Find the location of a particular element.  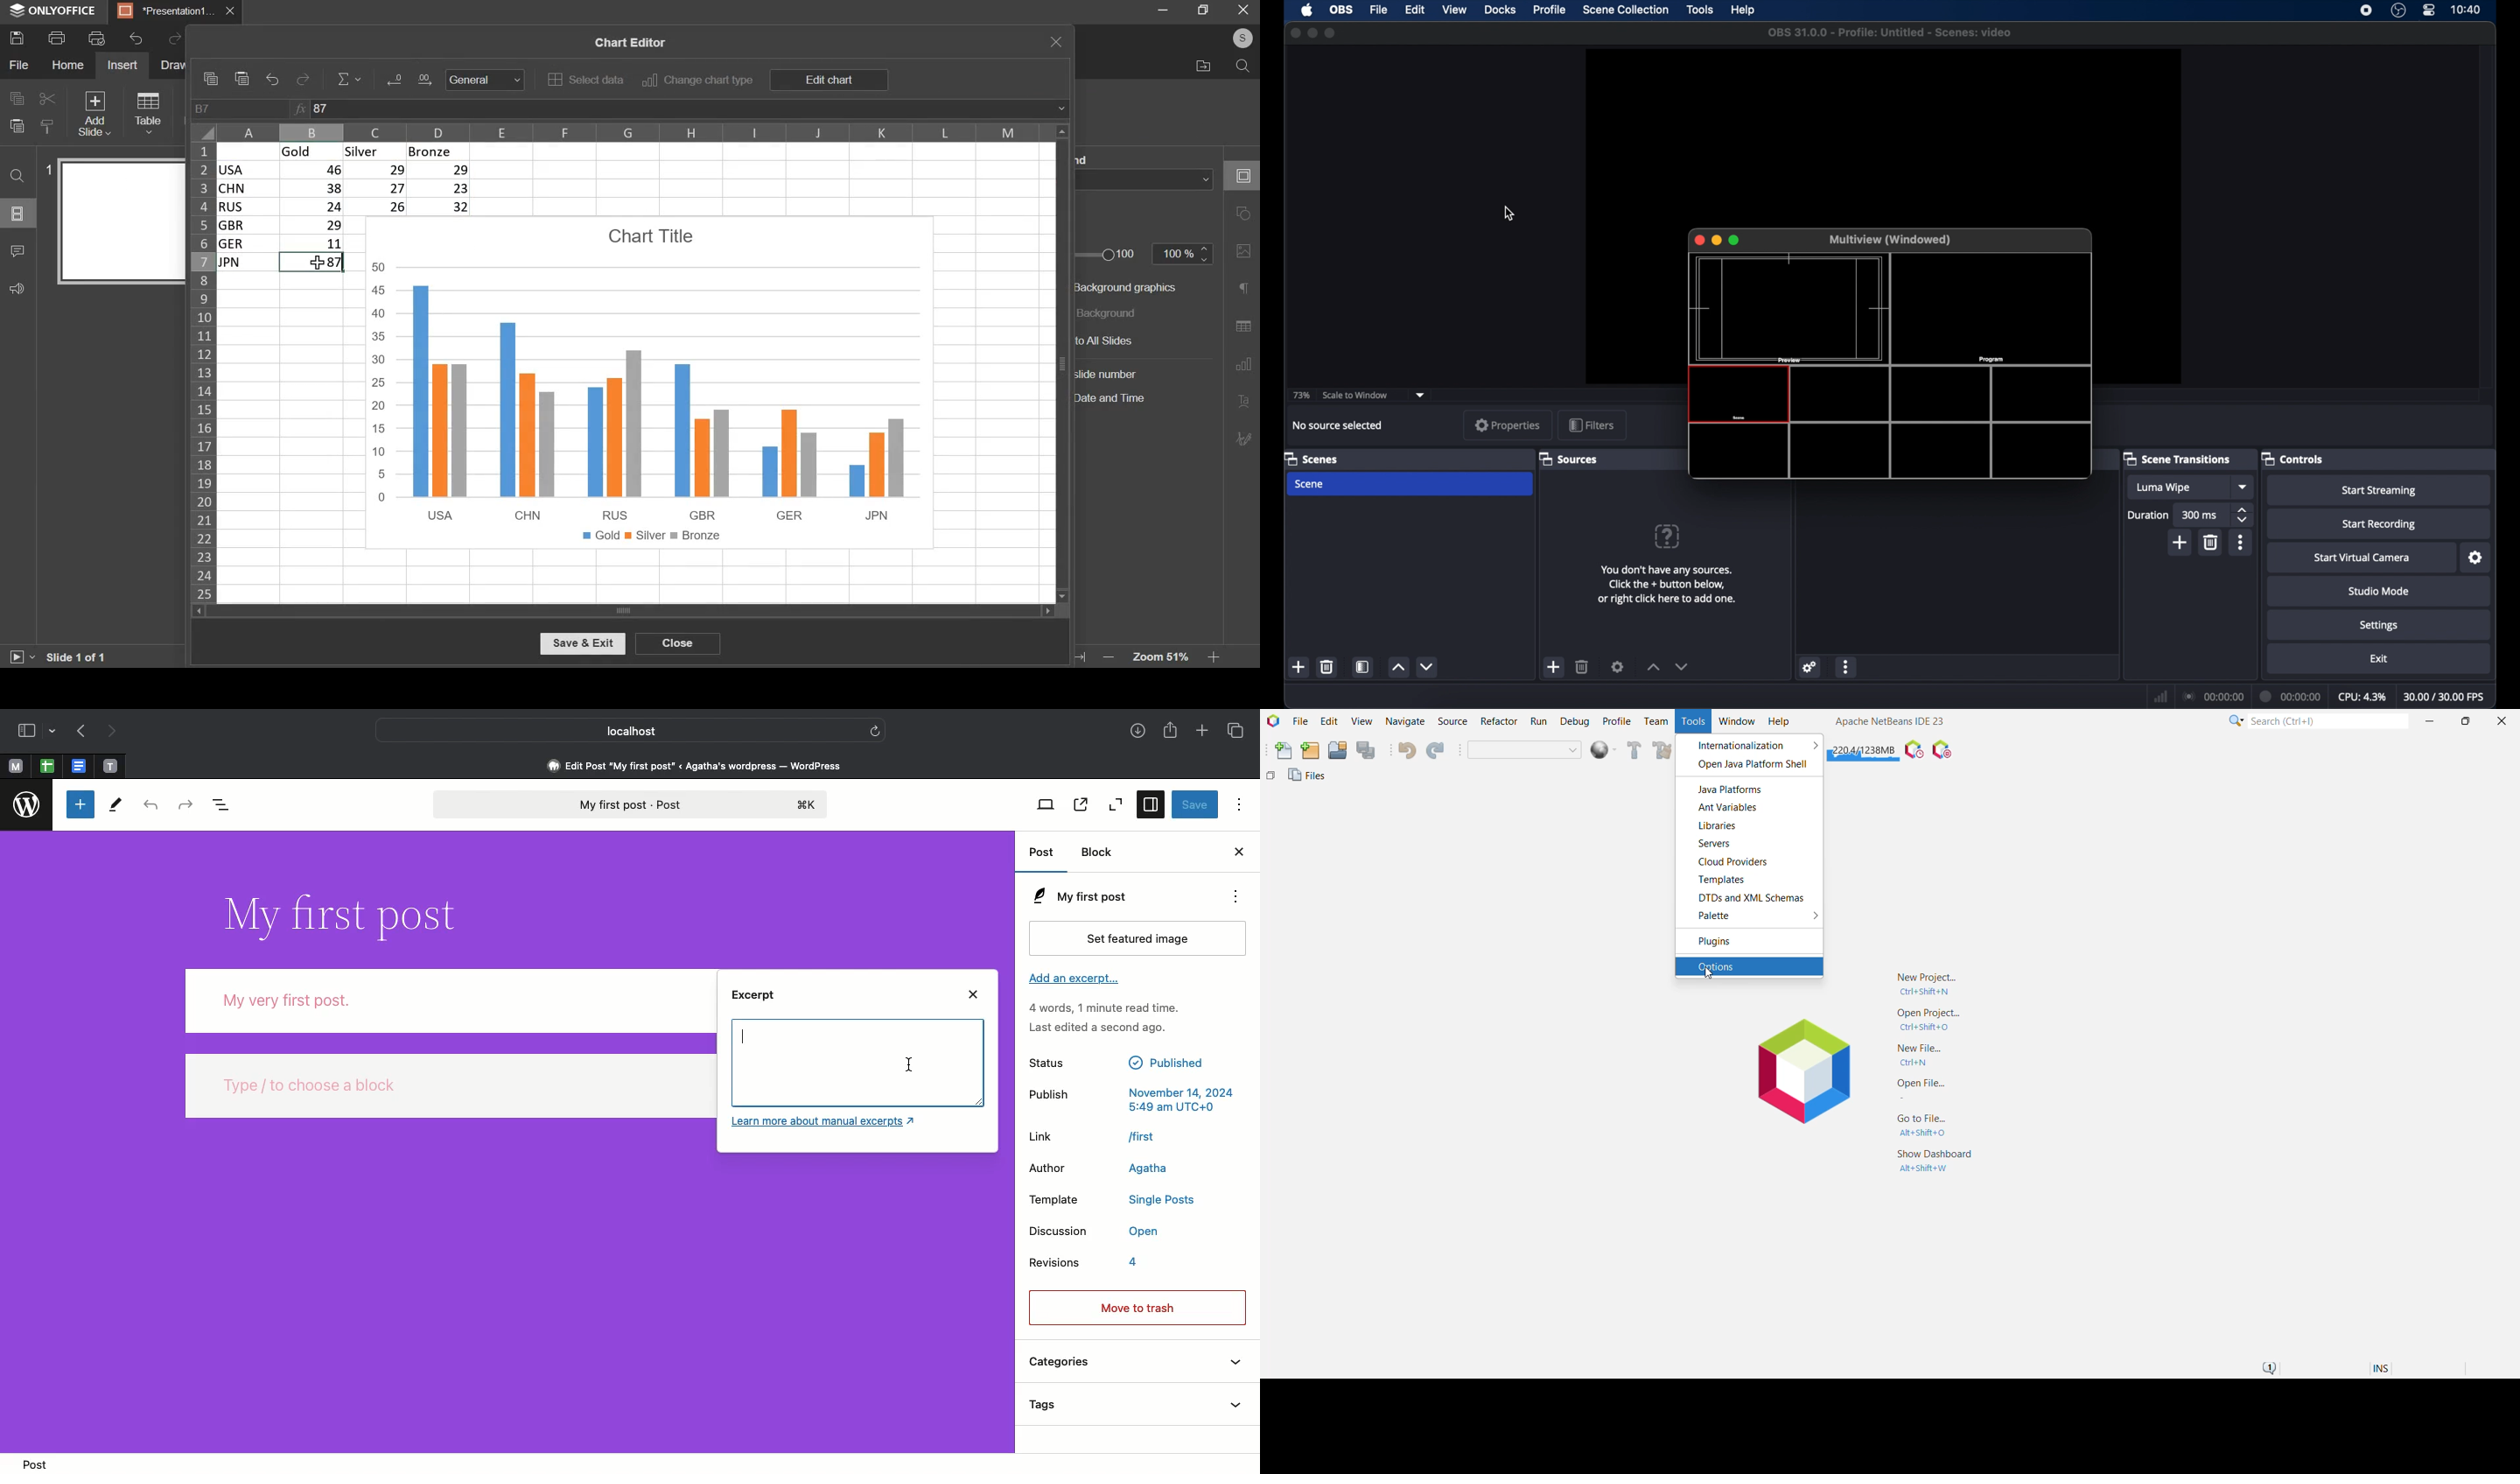

obs is located at coordinates (1340, 11).